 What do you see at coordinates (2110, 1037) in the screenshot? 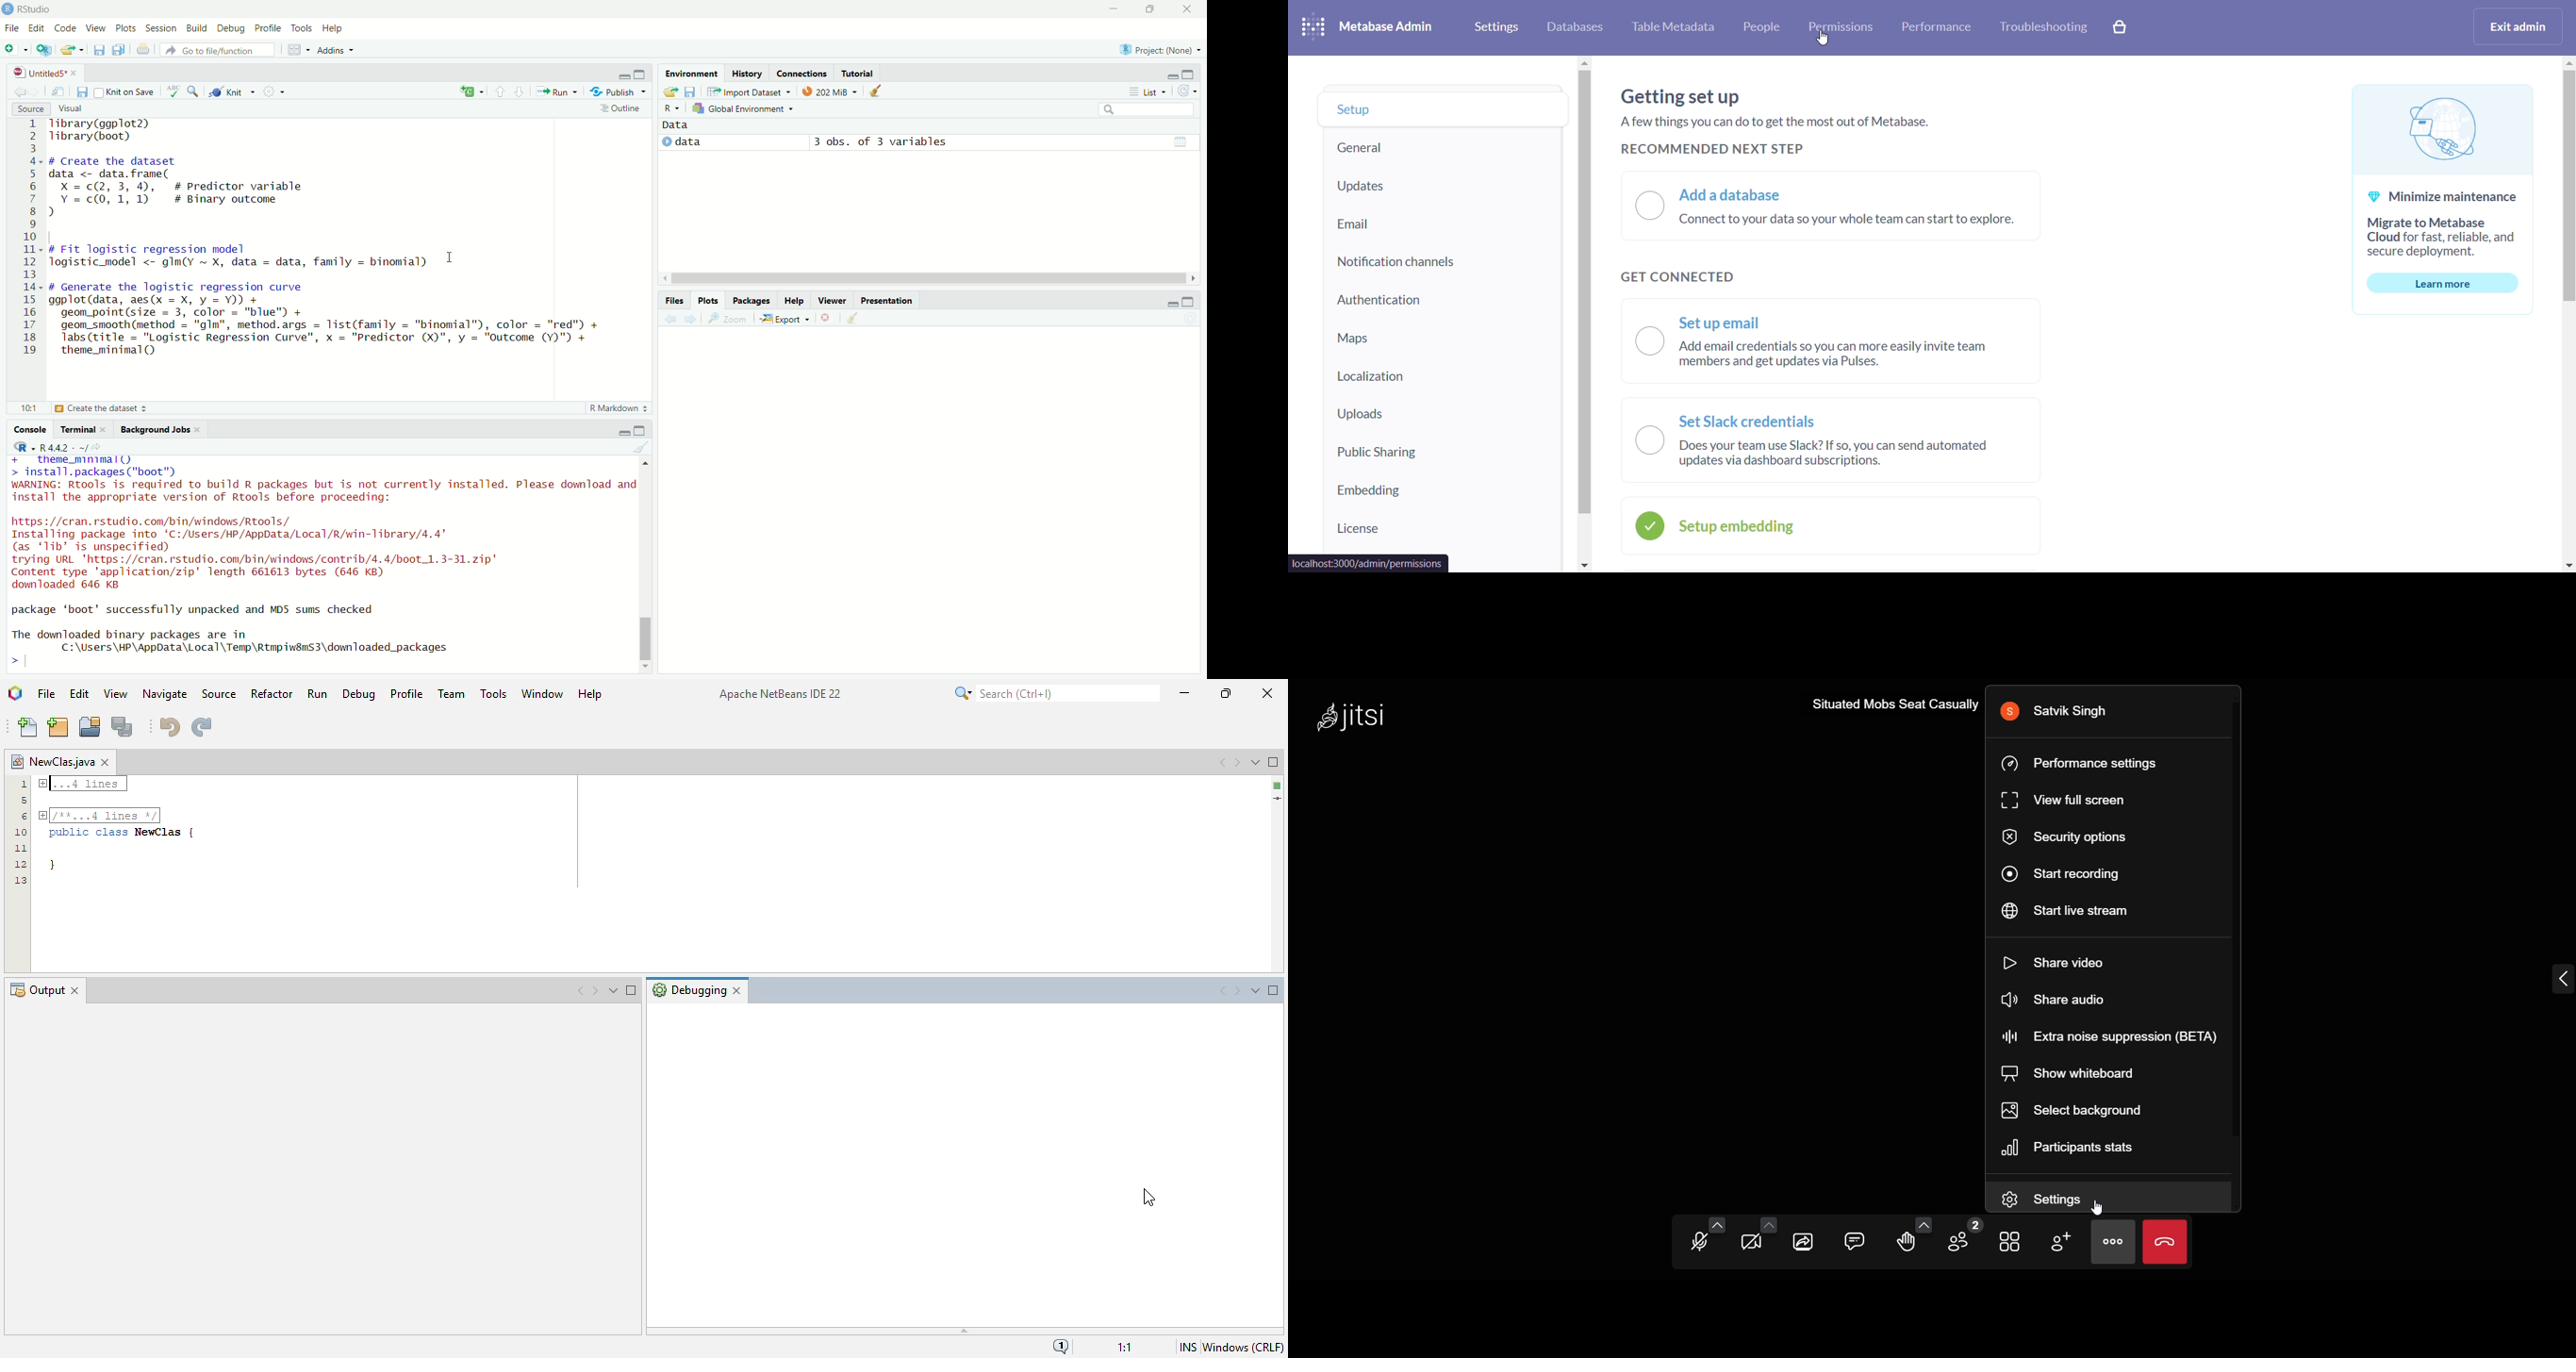
I see `extra noise suppression (BETA)` at bounding box center [2110, 1037].